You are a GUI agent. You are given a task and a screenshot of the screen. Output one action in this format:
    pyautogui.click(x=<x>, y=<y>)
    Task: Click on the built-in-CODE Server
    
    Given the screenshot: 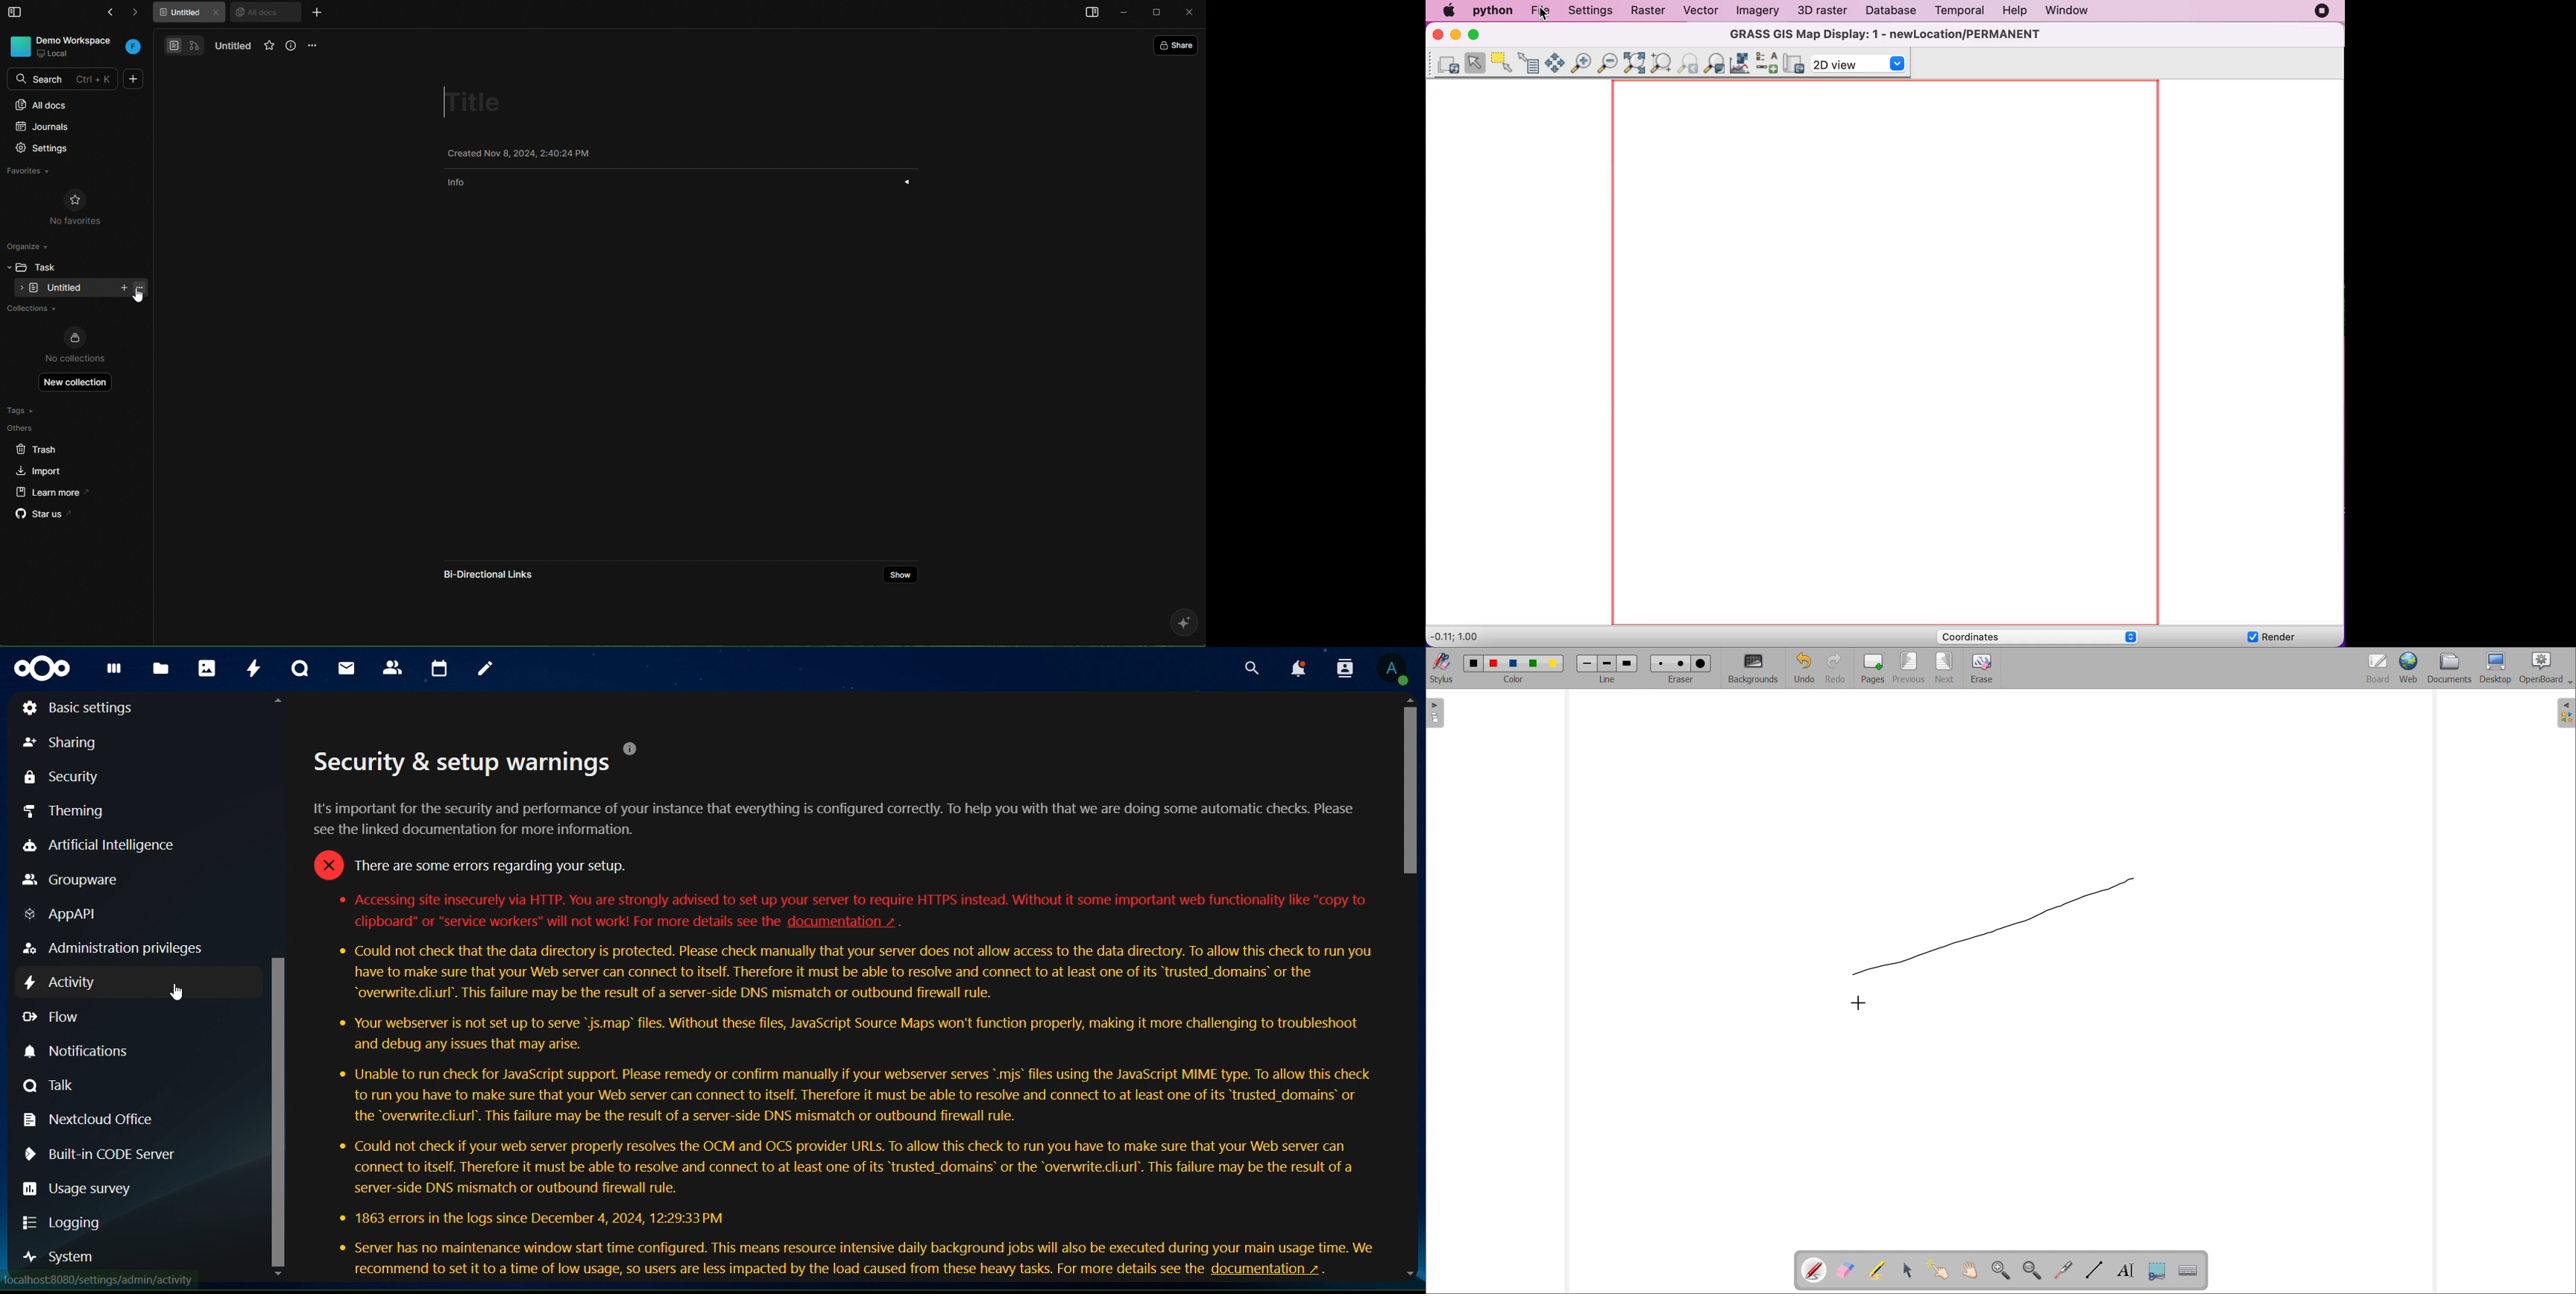 What is the action you would take?
    pyautogui.click(x=102, y=1153)
    